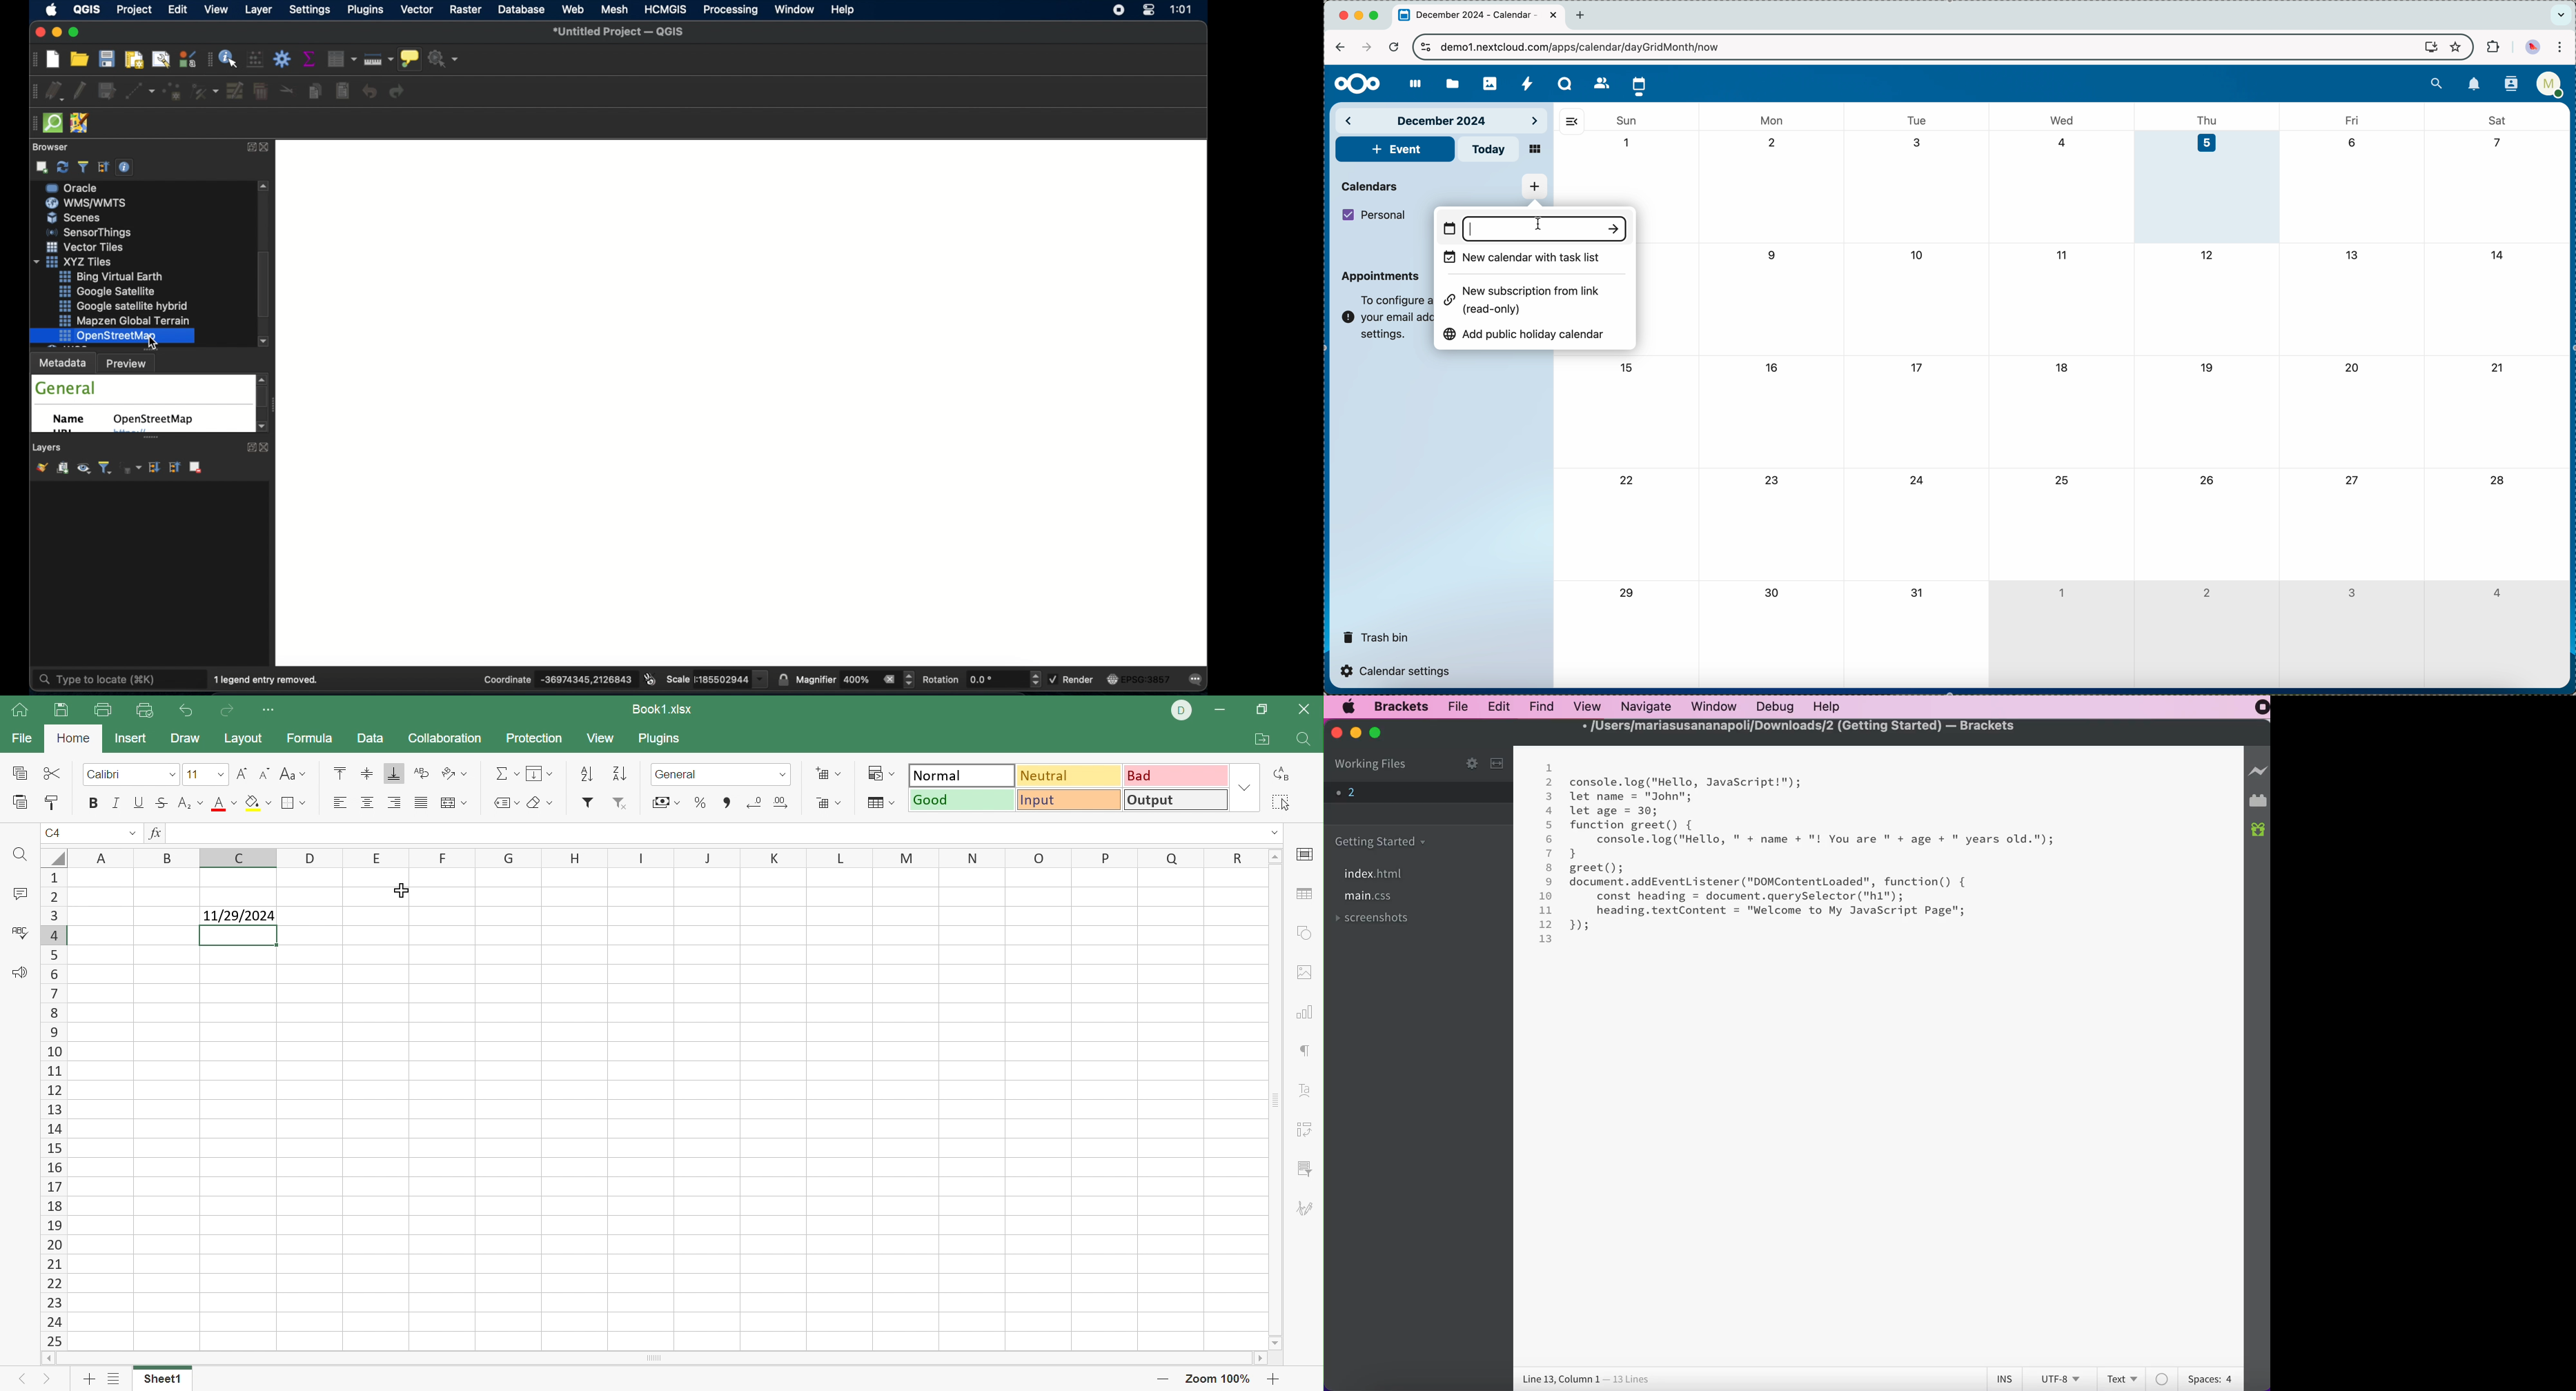  I want to click on rotation, so click(983, 679).